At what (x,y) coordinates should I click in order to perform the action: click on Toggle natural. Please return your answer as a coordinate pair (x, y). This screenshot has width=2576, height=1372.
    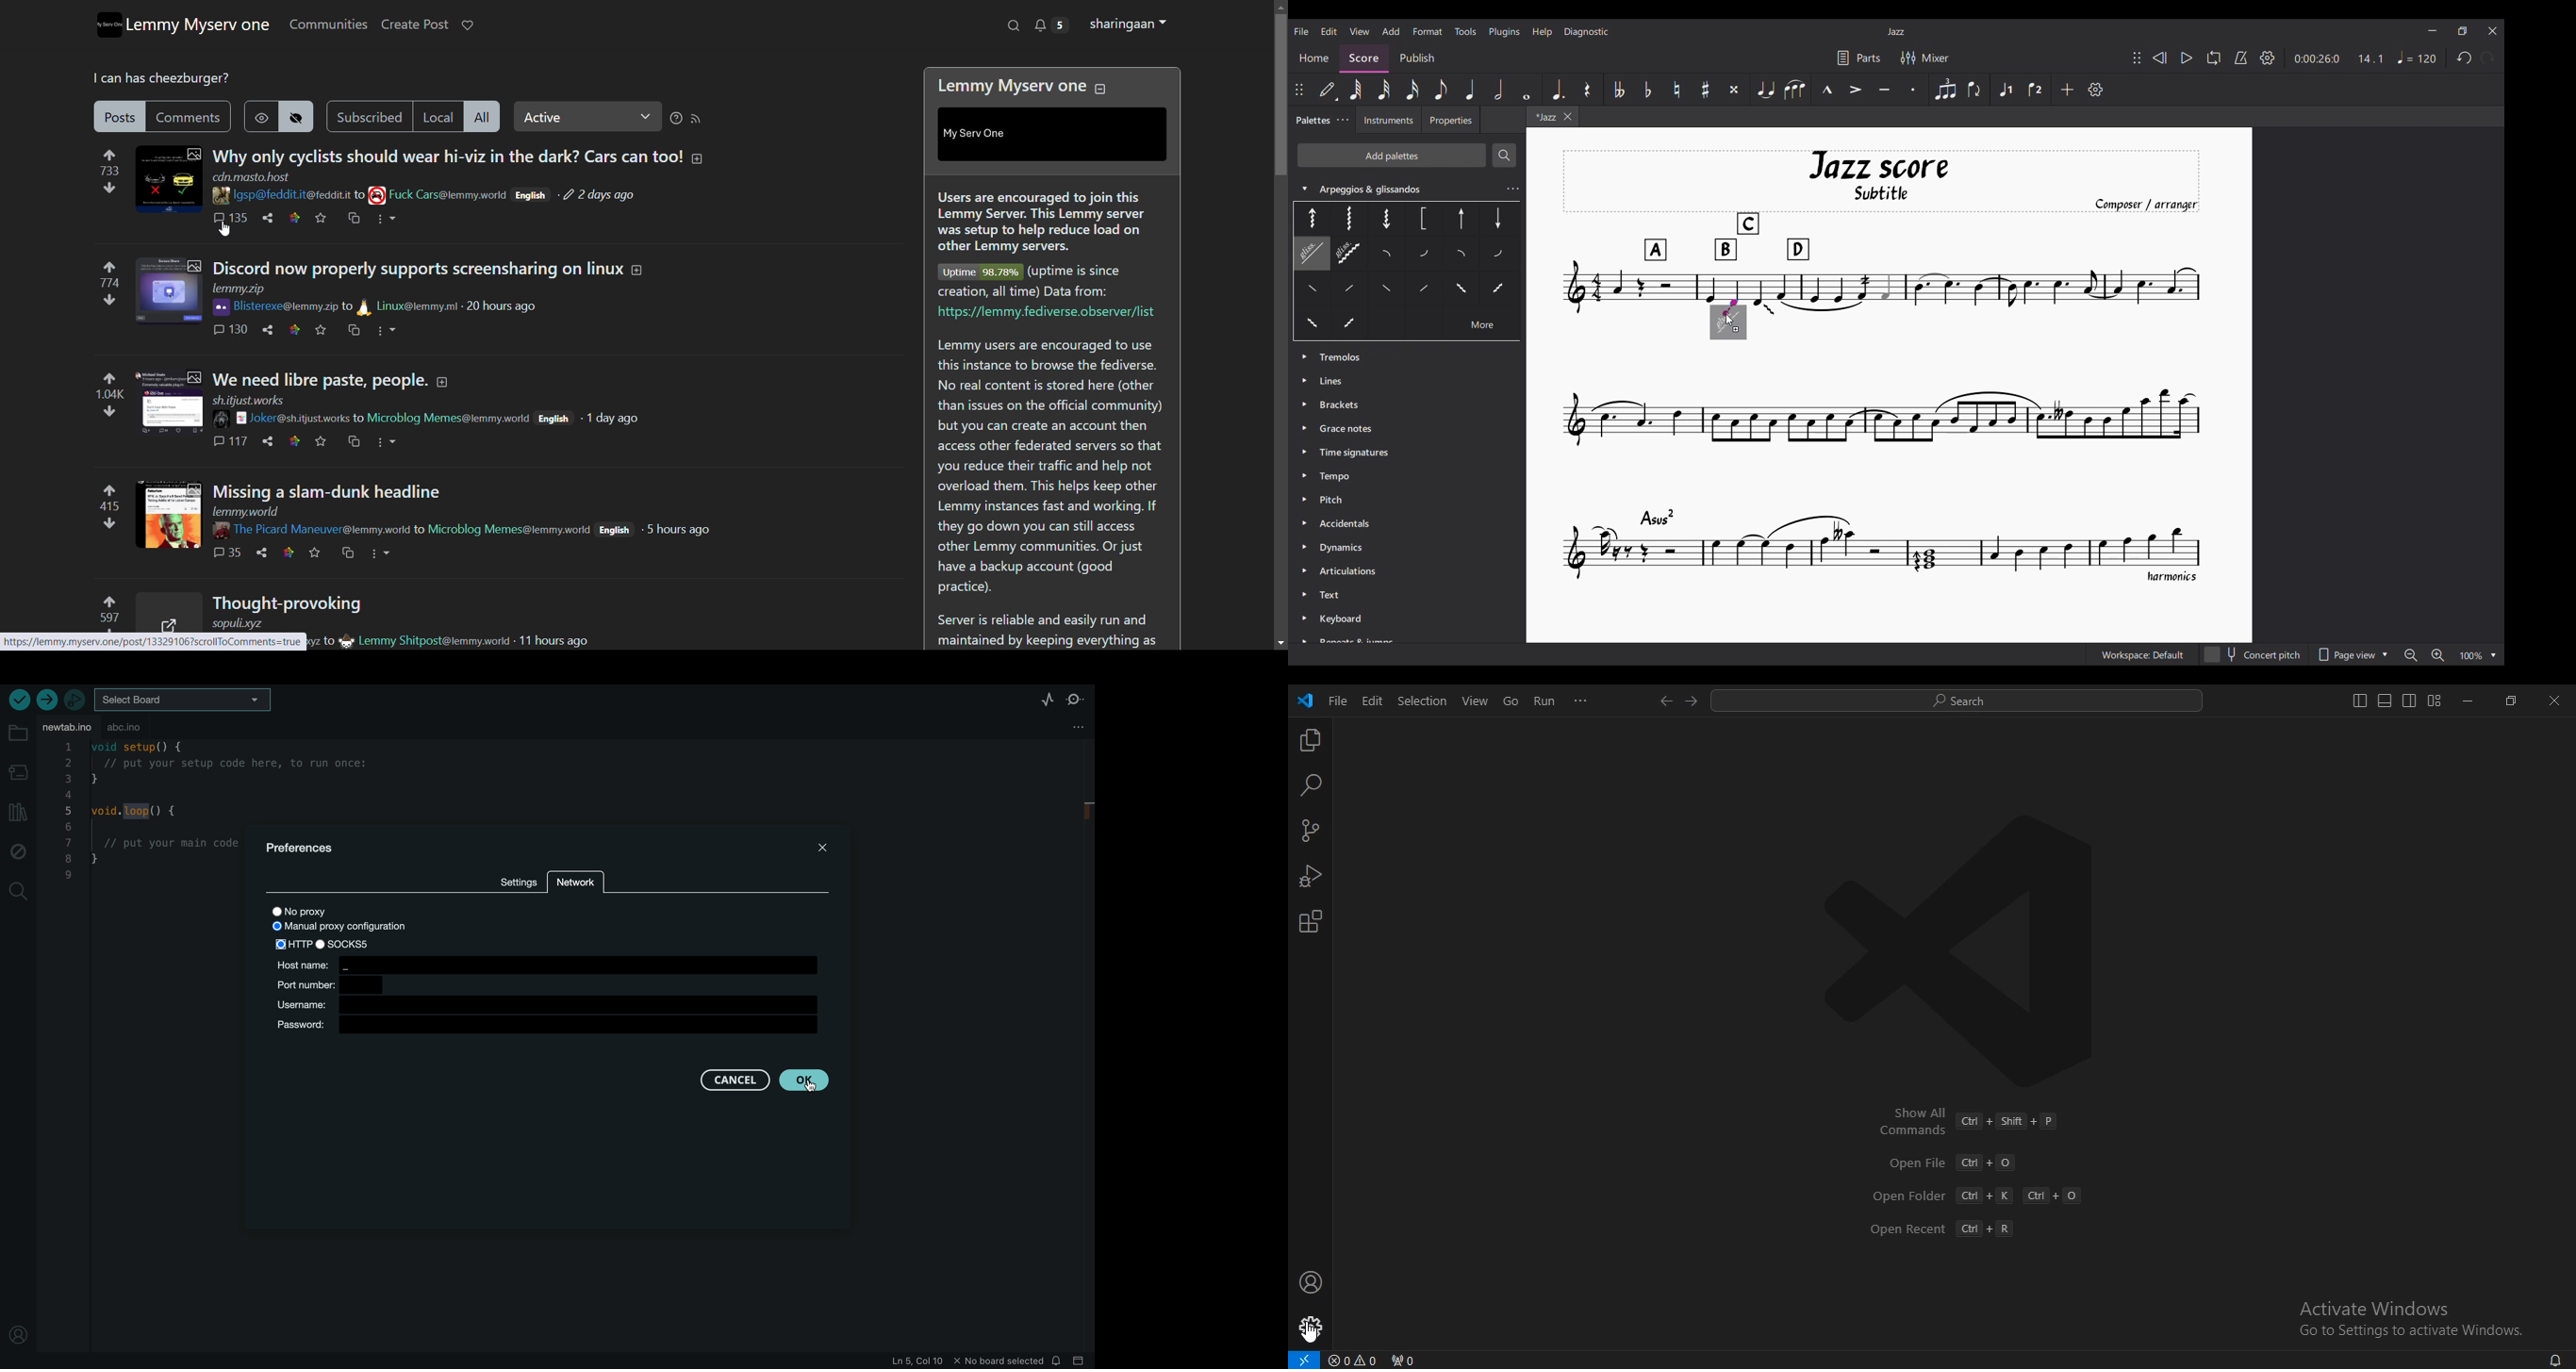
    Looking at the image, I should click on (1678, 89).